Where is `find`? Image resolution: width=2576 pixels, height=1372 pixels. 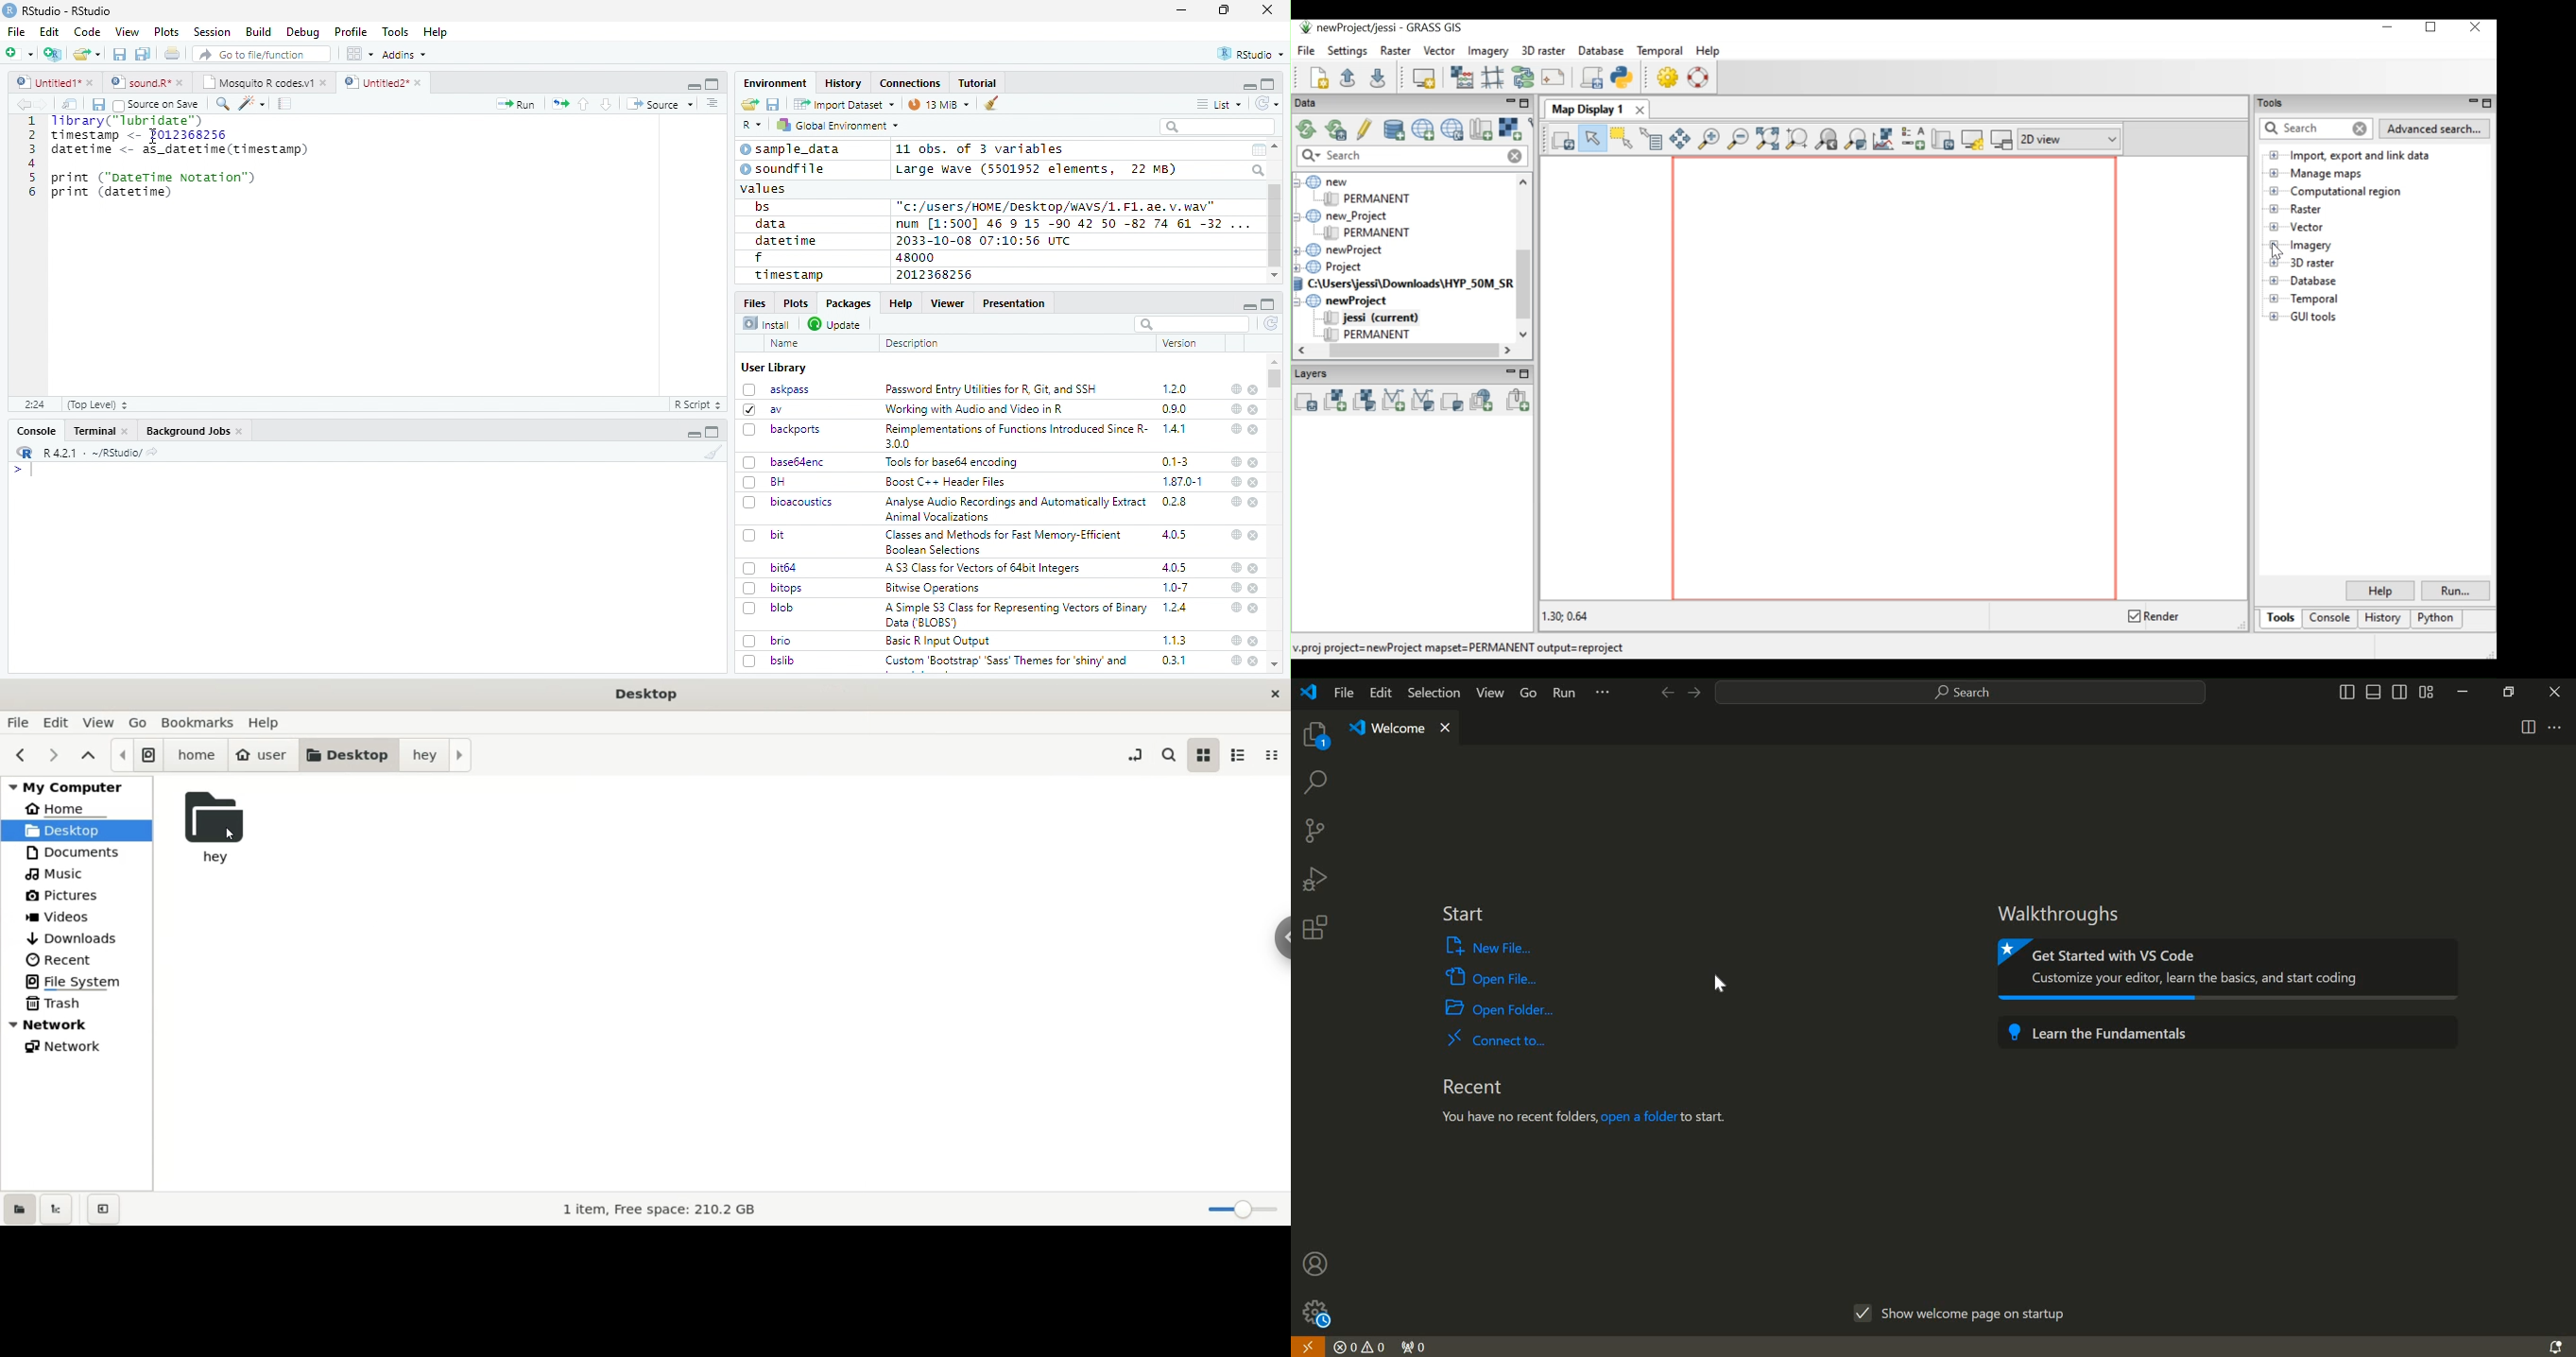
find is located at coordinates (220, 102).